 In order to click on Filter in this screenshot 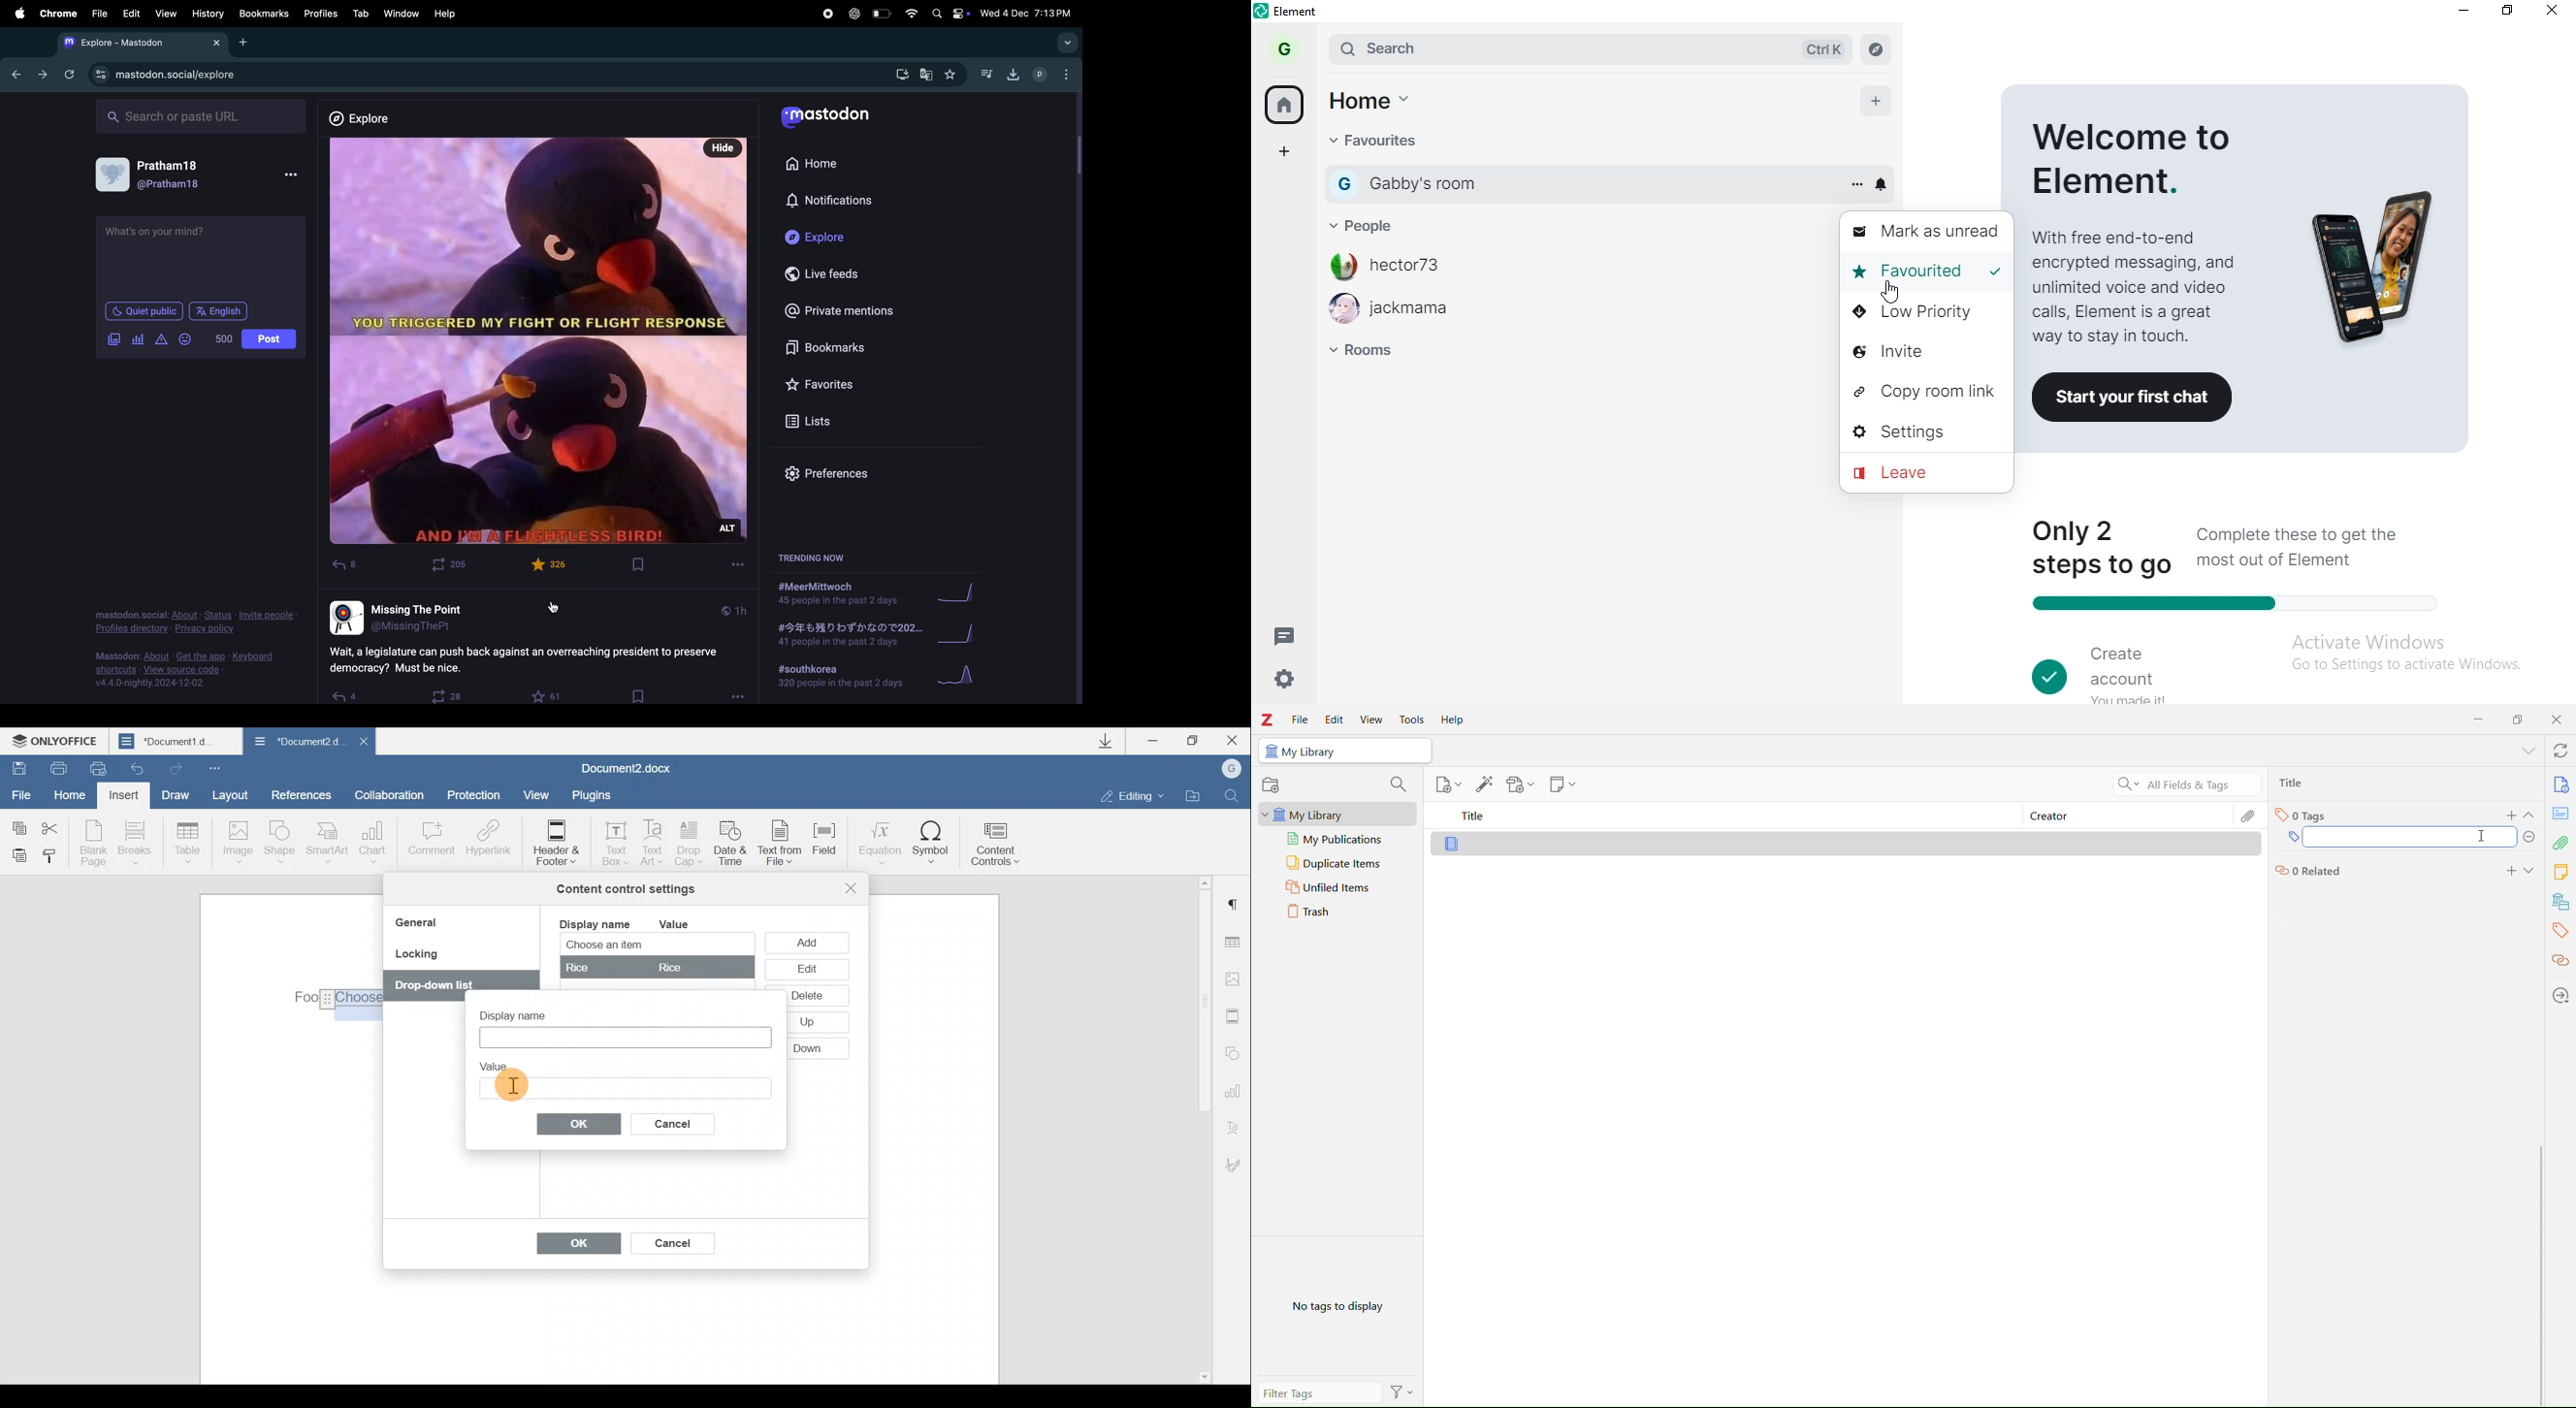, I will do `click(1403, 1392)`.